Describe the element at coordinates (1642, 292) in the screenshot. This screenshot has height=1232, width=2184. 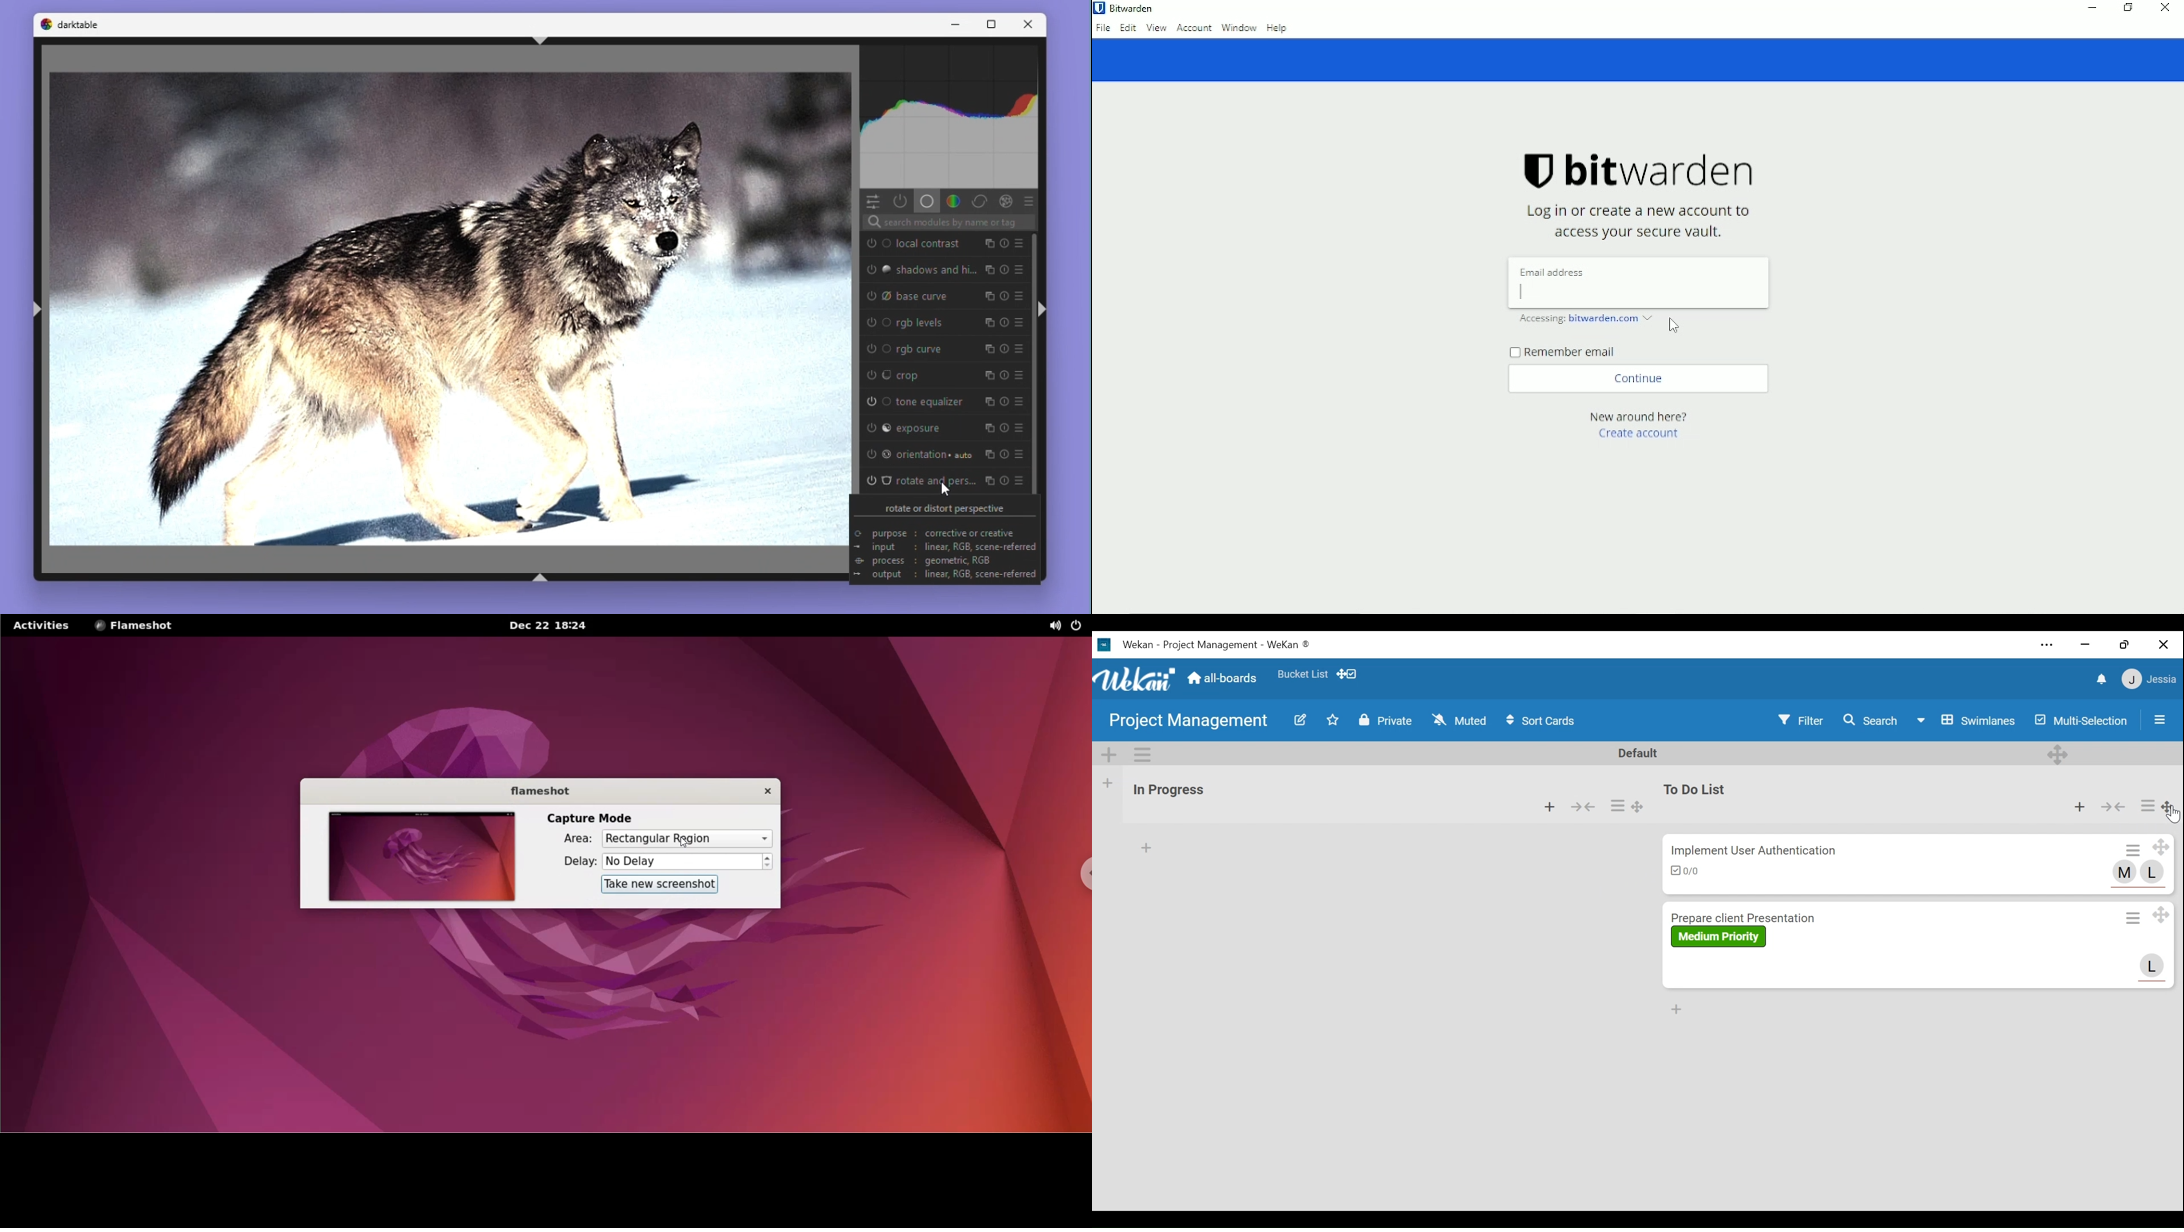
I see `type email address` at that location.